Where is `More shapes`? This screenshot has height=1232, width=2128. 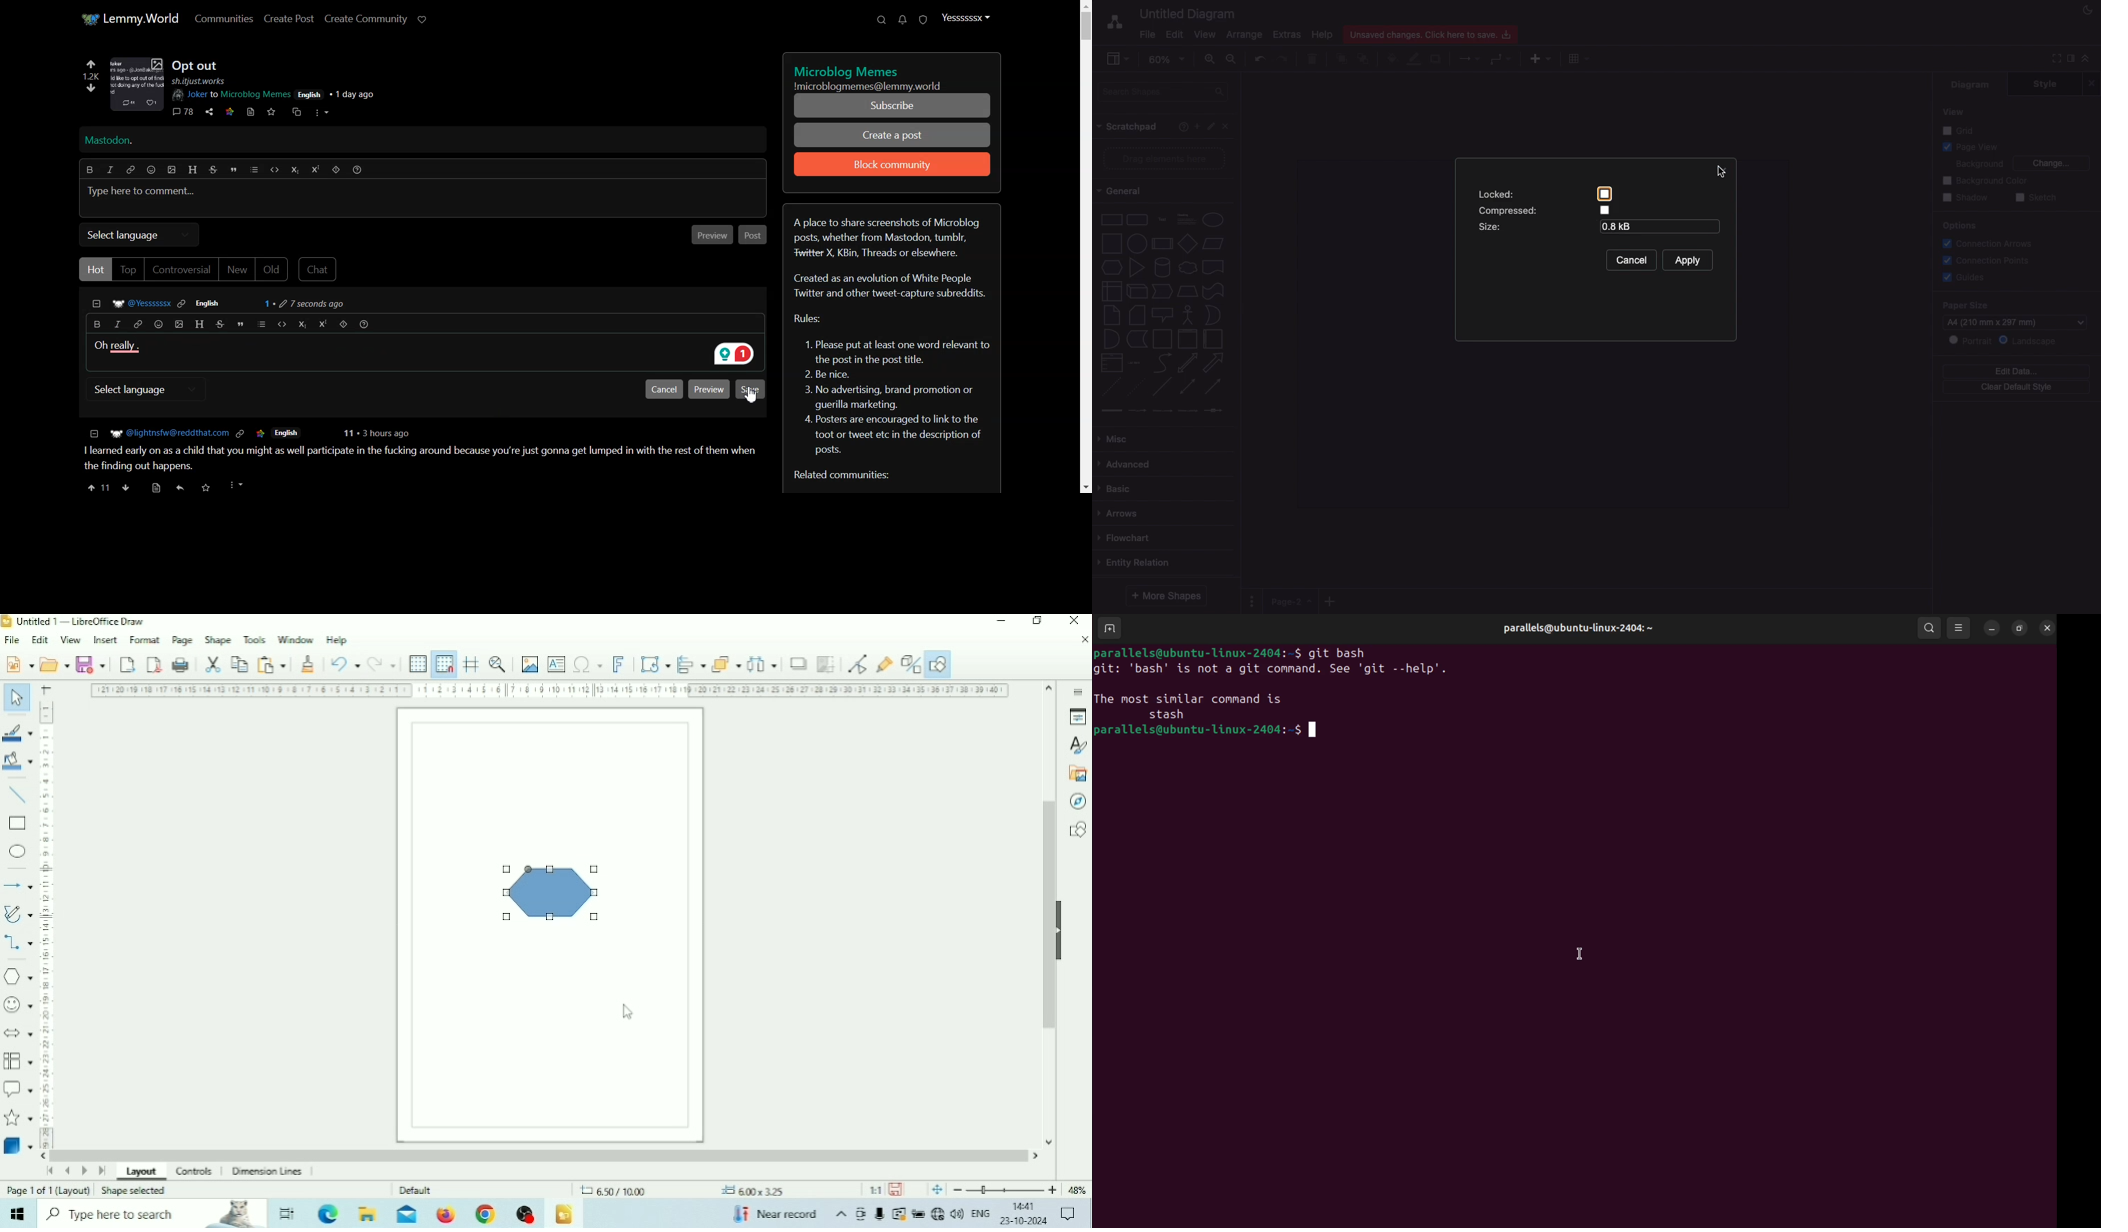 More shapes is located at coordinates (1167, 596).